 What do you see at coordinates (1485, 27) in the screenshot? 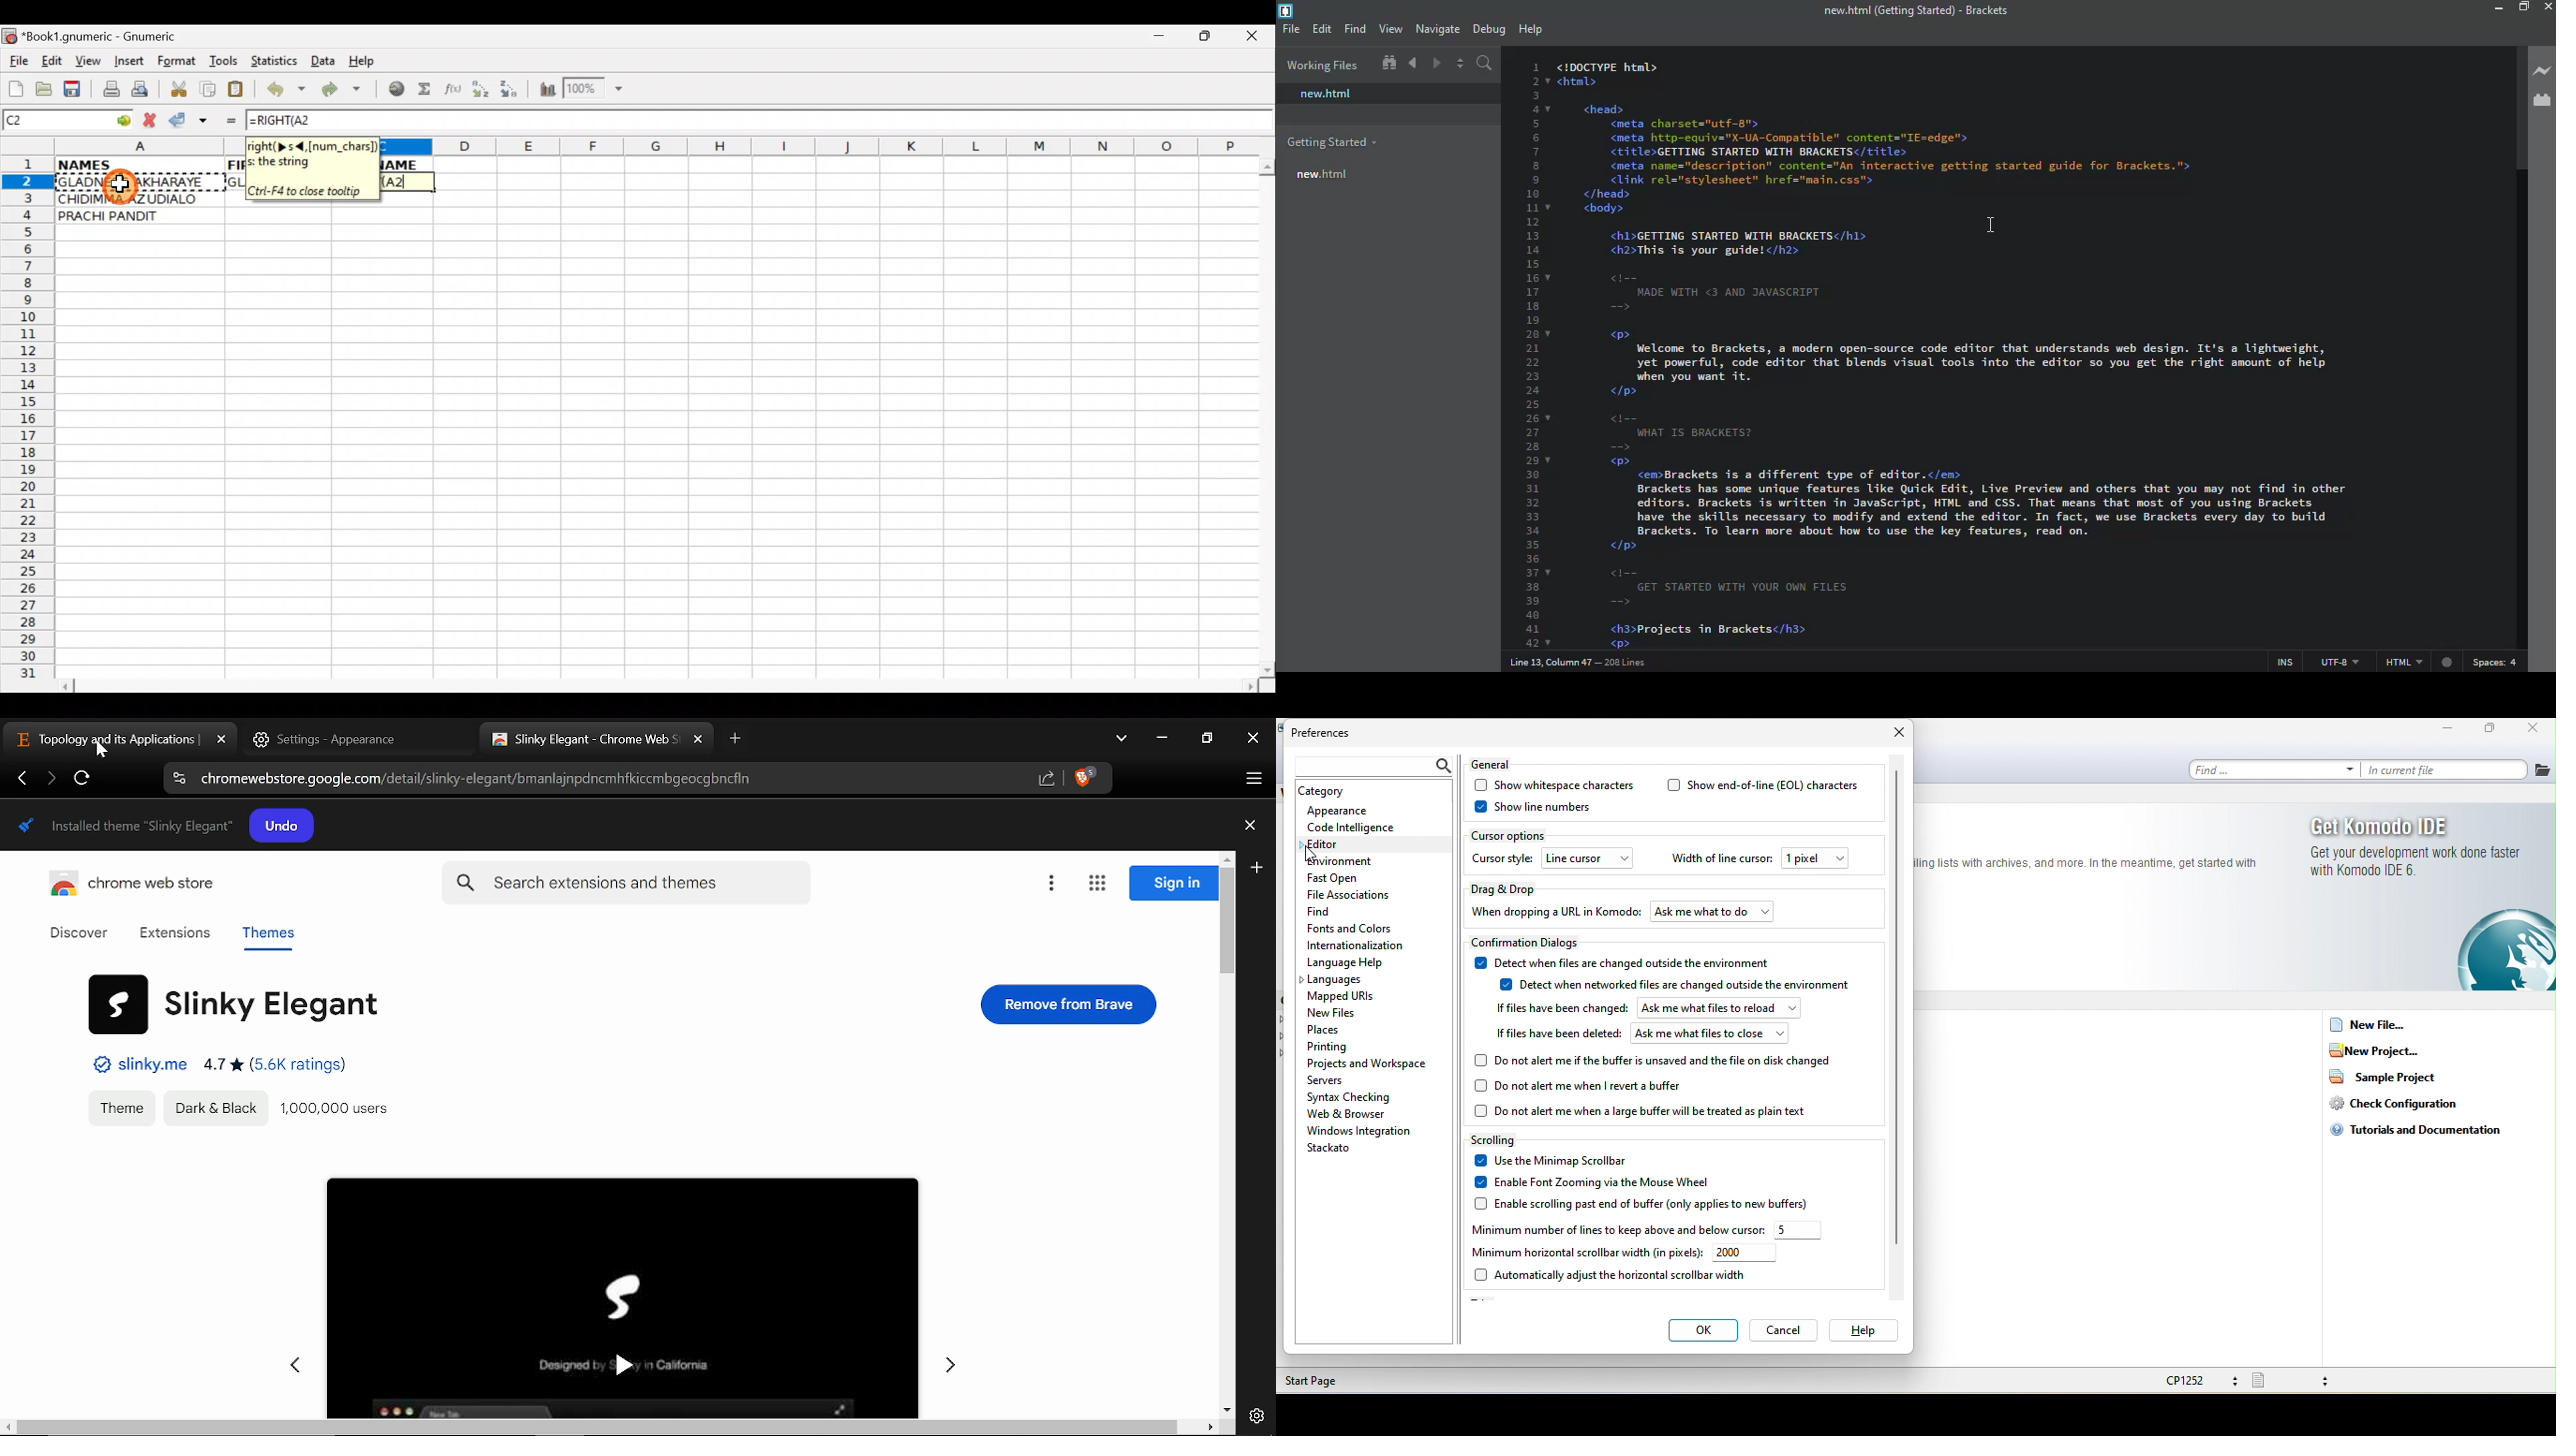
I see `debug` at bounding box center [1485, 27].